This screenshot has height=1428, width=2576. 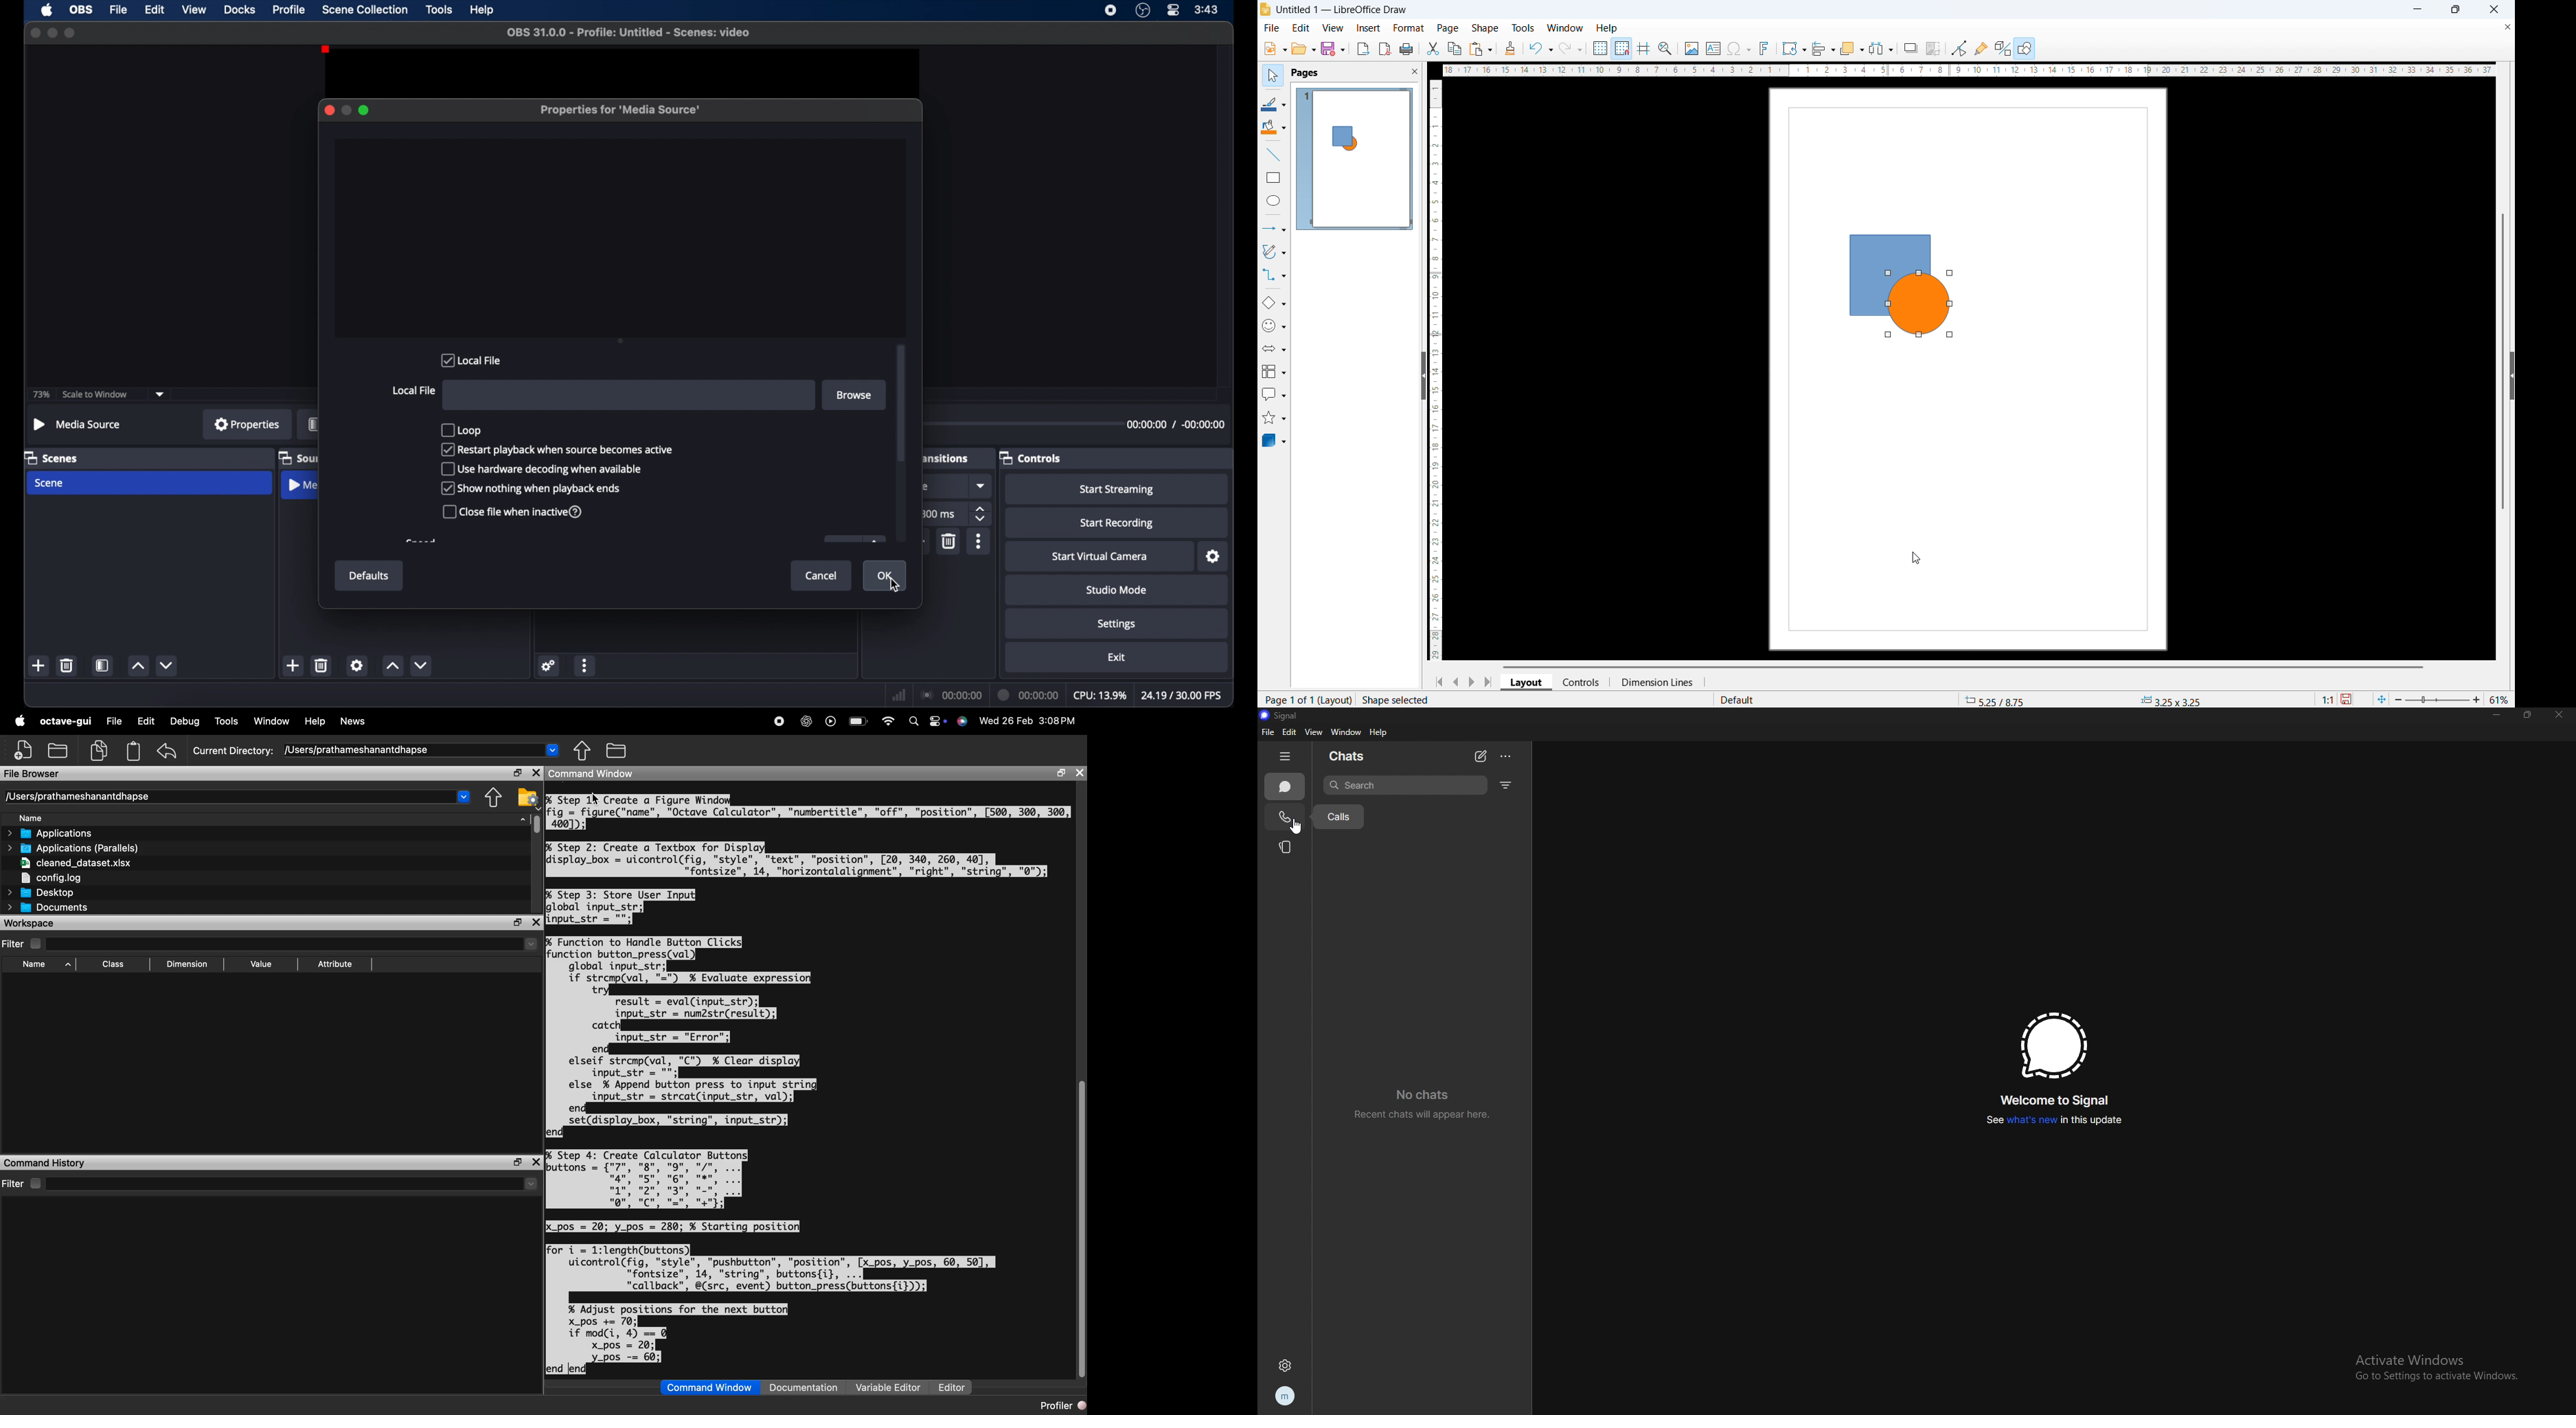 What do you see at coordinates (1713, 48) in the screenshot?
I see `insert textbox` at bounding box center [1713, 48].